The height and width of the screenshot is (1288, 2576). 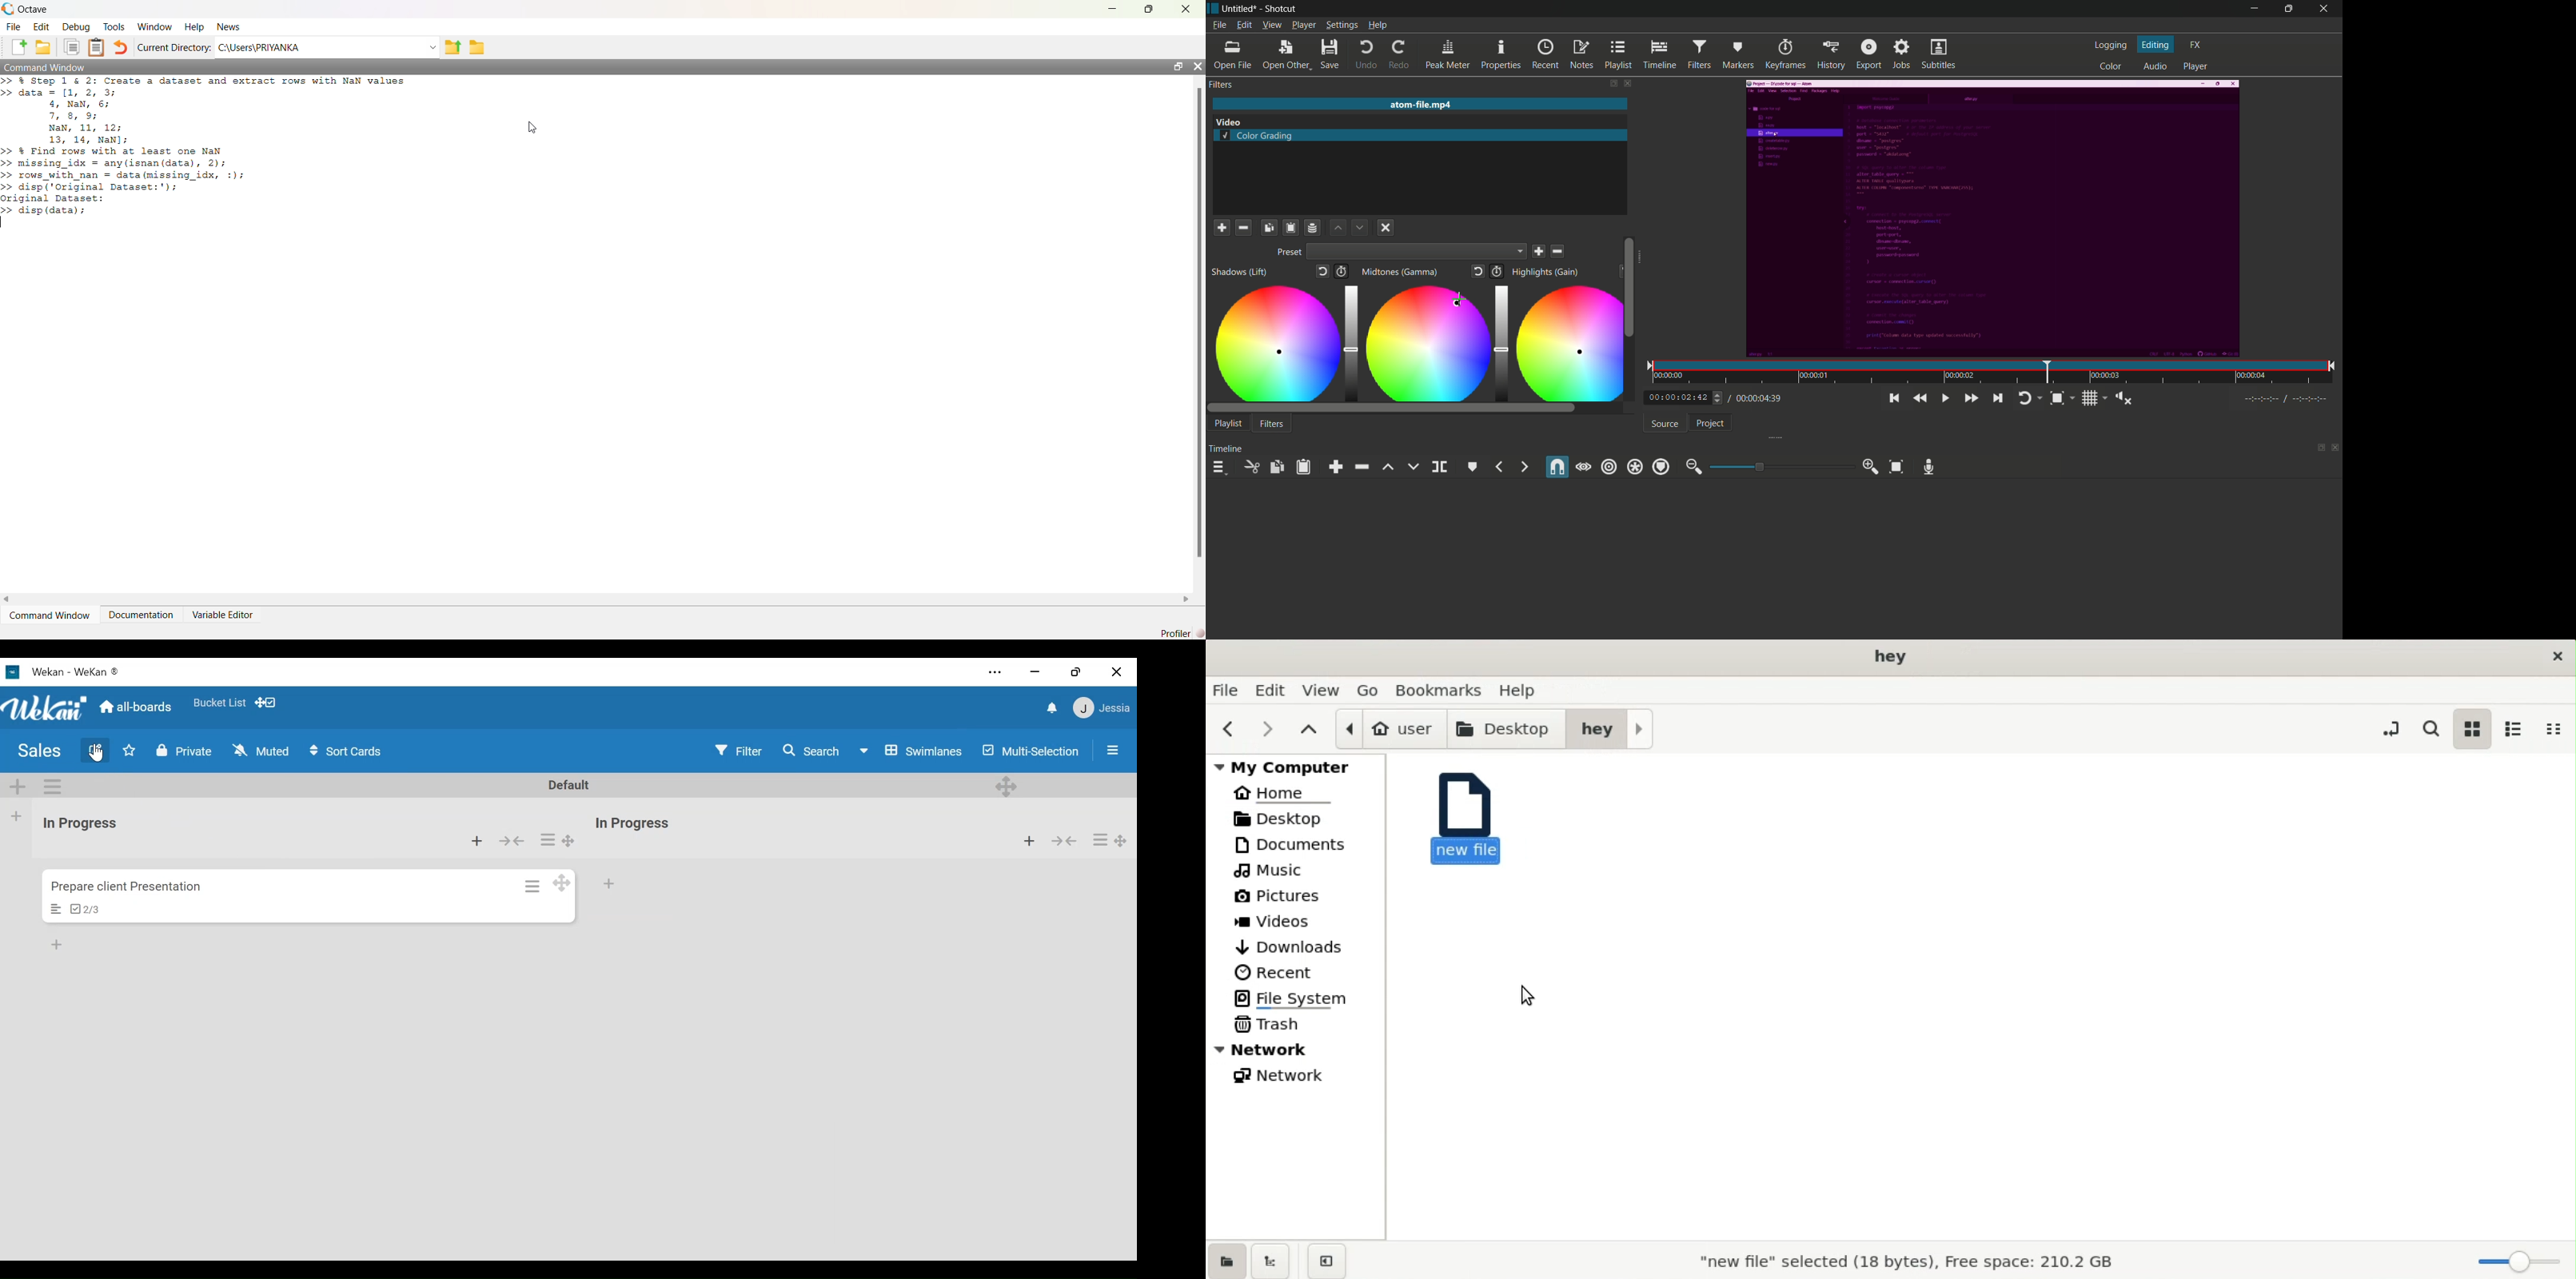 What do you see at coordinates (1448, 55) in the screenshot?
I see `peak meter` at bounding box center [1448, 55].